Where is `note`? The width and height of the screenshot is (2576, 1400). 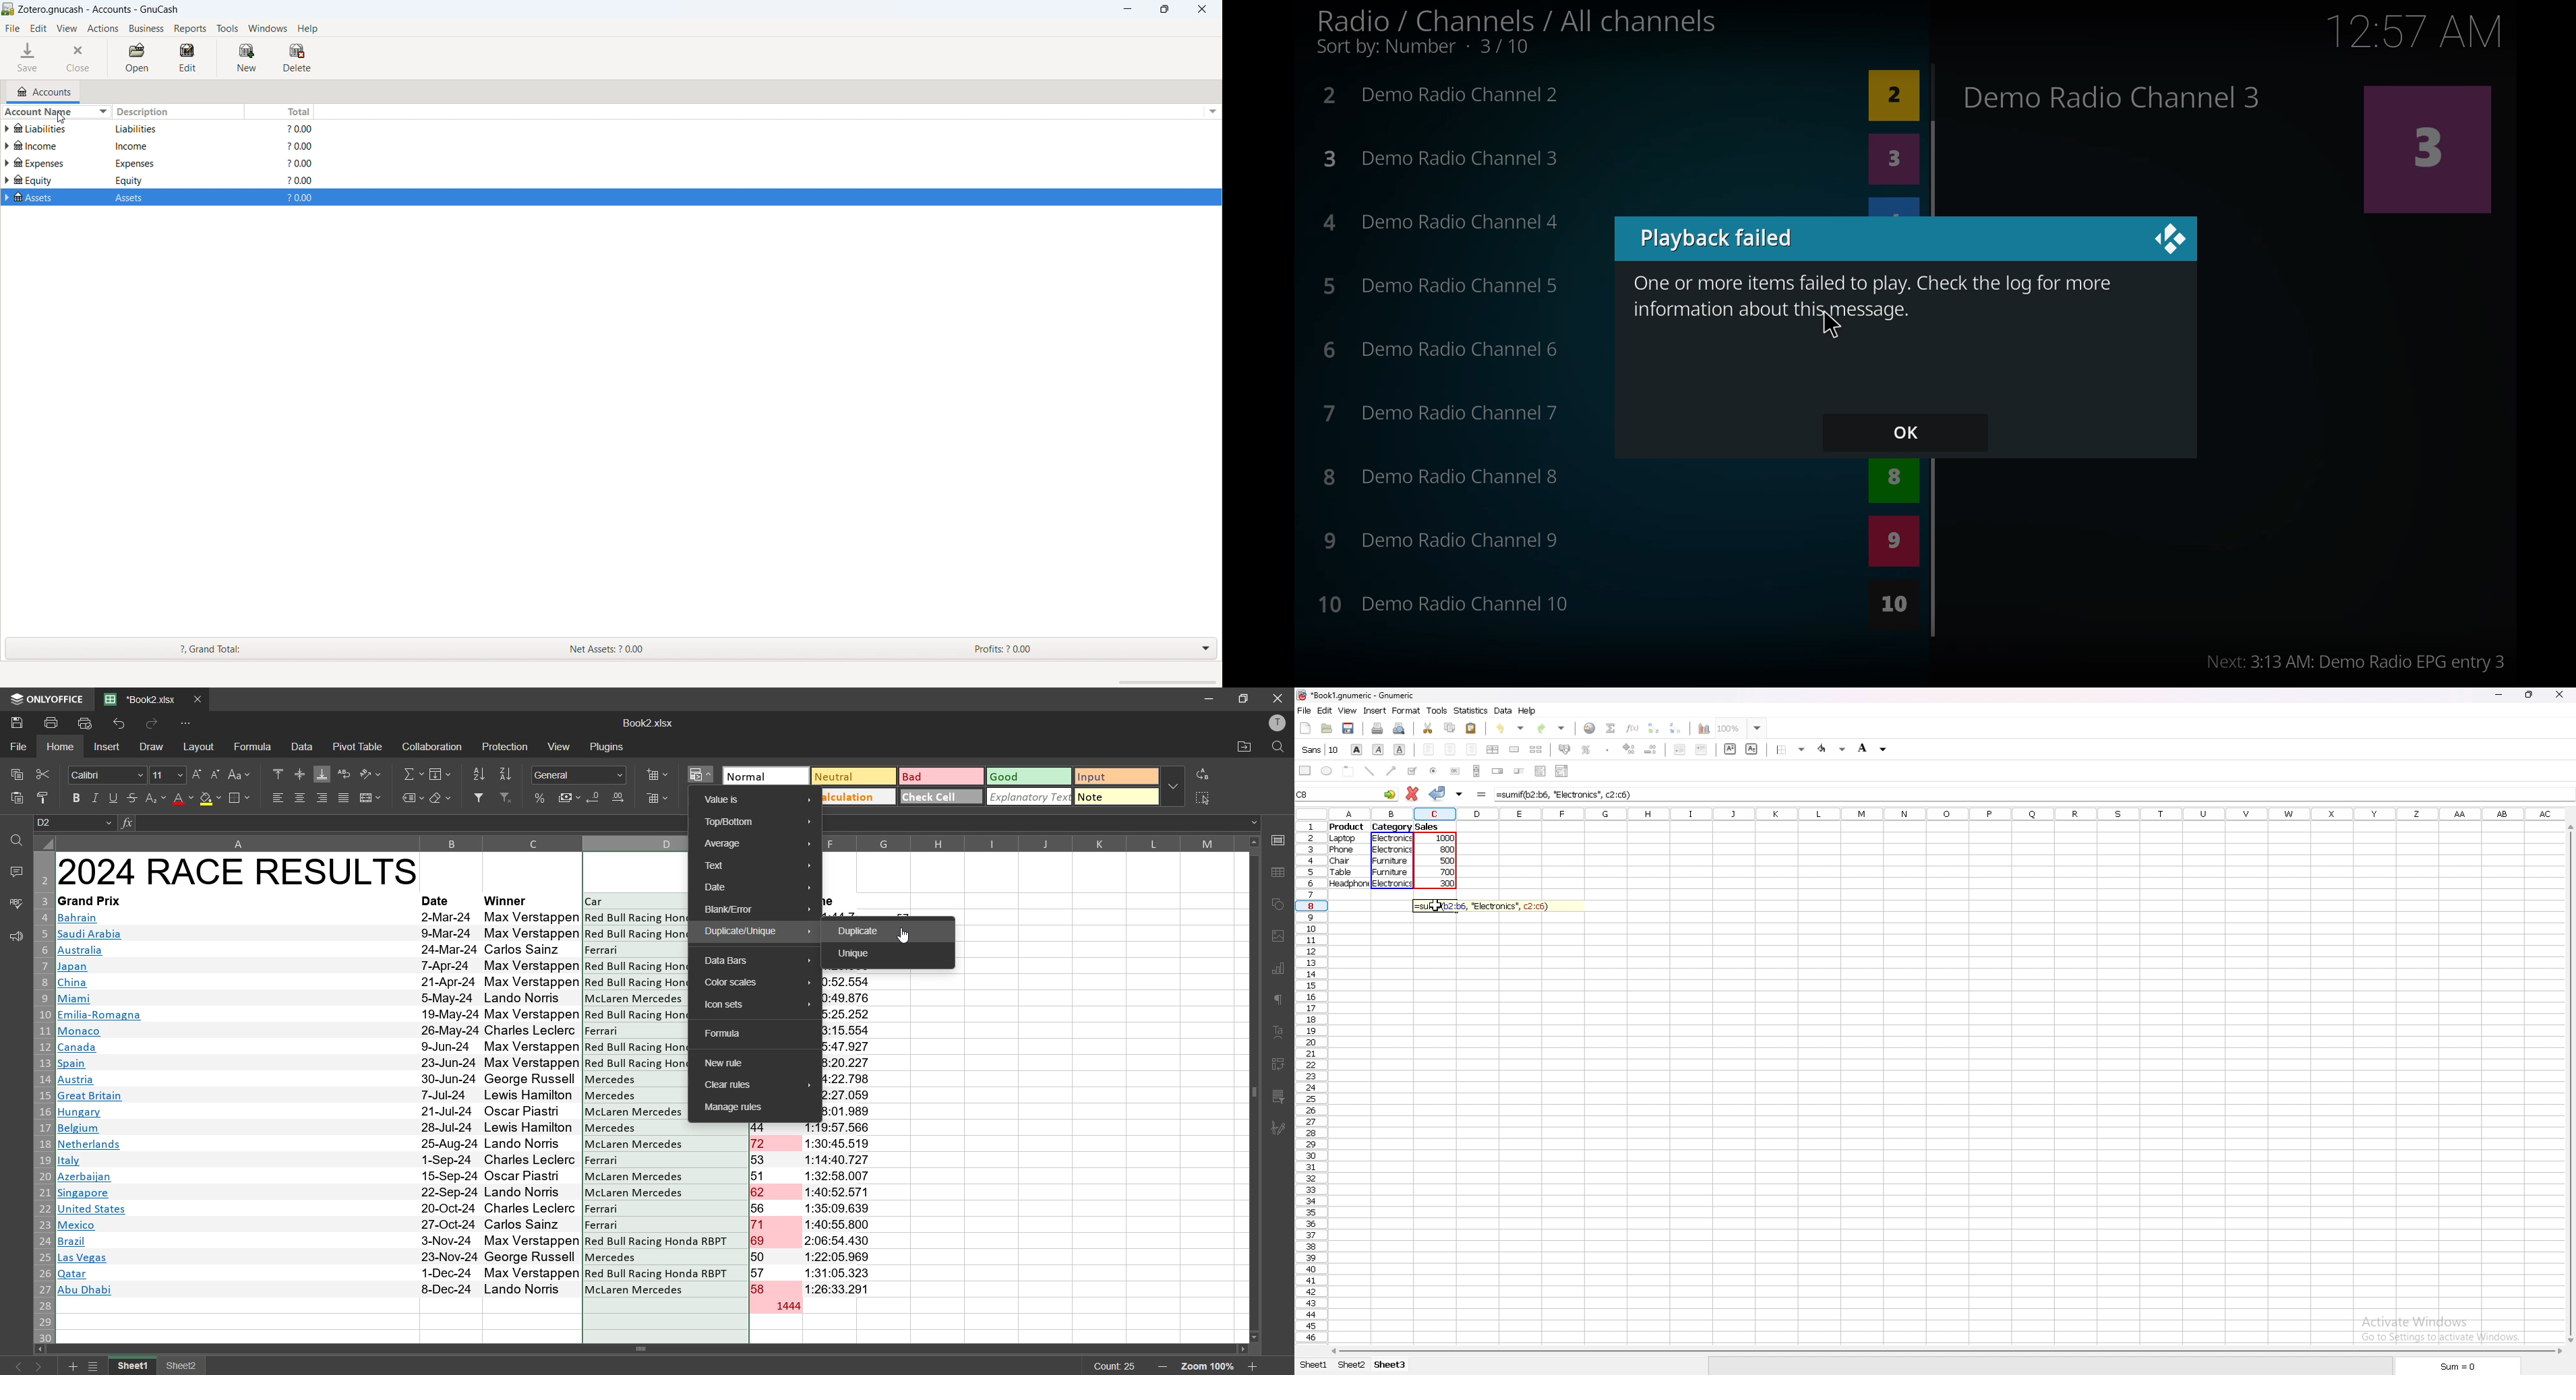 note is located at coordinates (1116, 798).